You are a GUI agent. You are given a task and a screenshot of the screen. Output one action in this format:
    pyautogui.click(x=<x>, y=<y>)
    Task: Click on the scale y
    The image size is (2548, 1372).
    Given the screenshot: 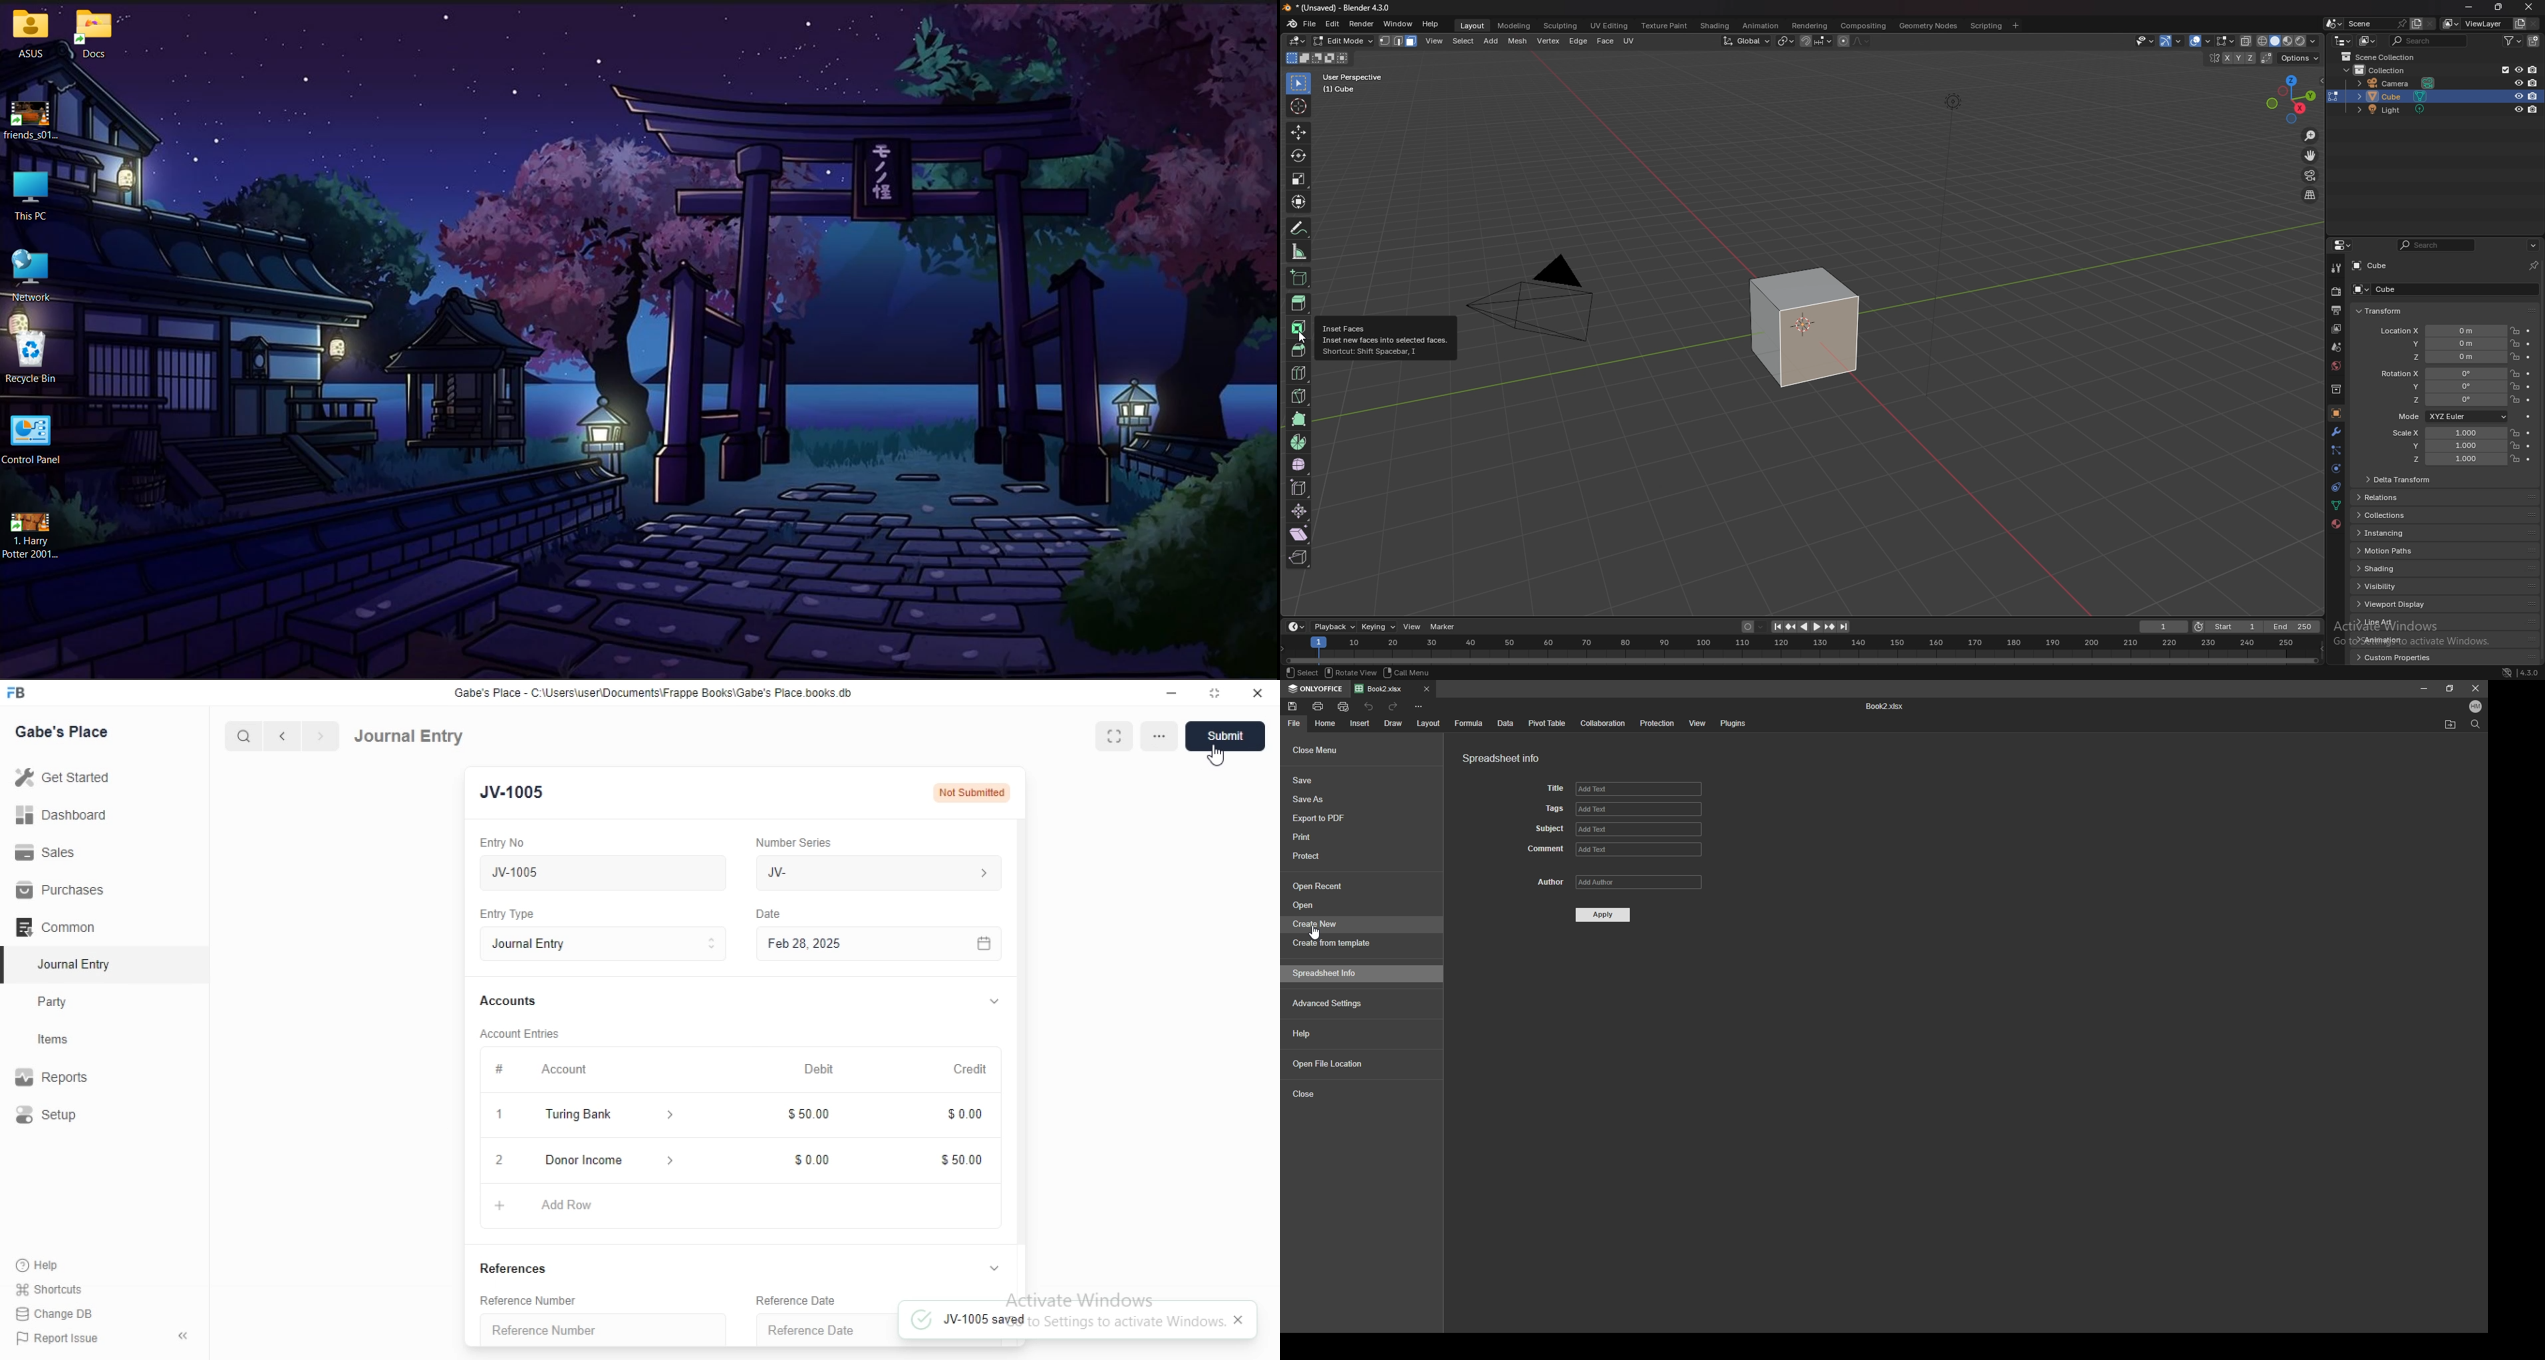 What is the action you would take?
    pyautogui.click(x=2446, y=446)
    